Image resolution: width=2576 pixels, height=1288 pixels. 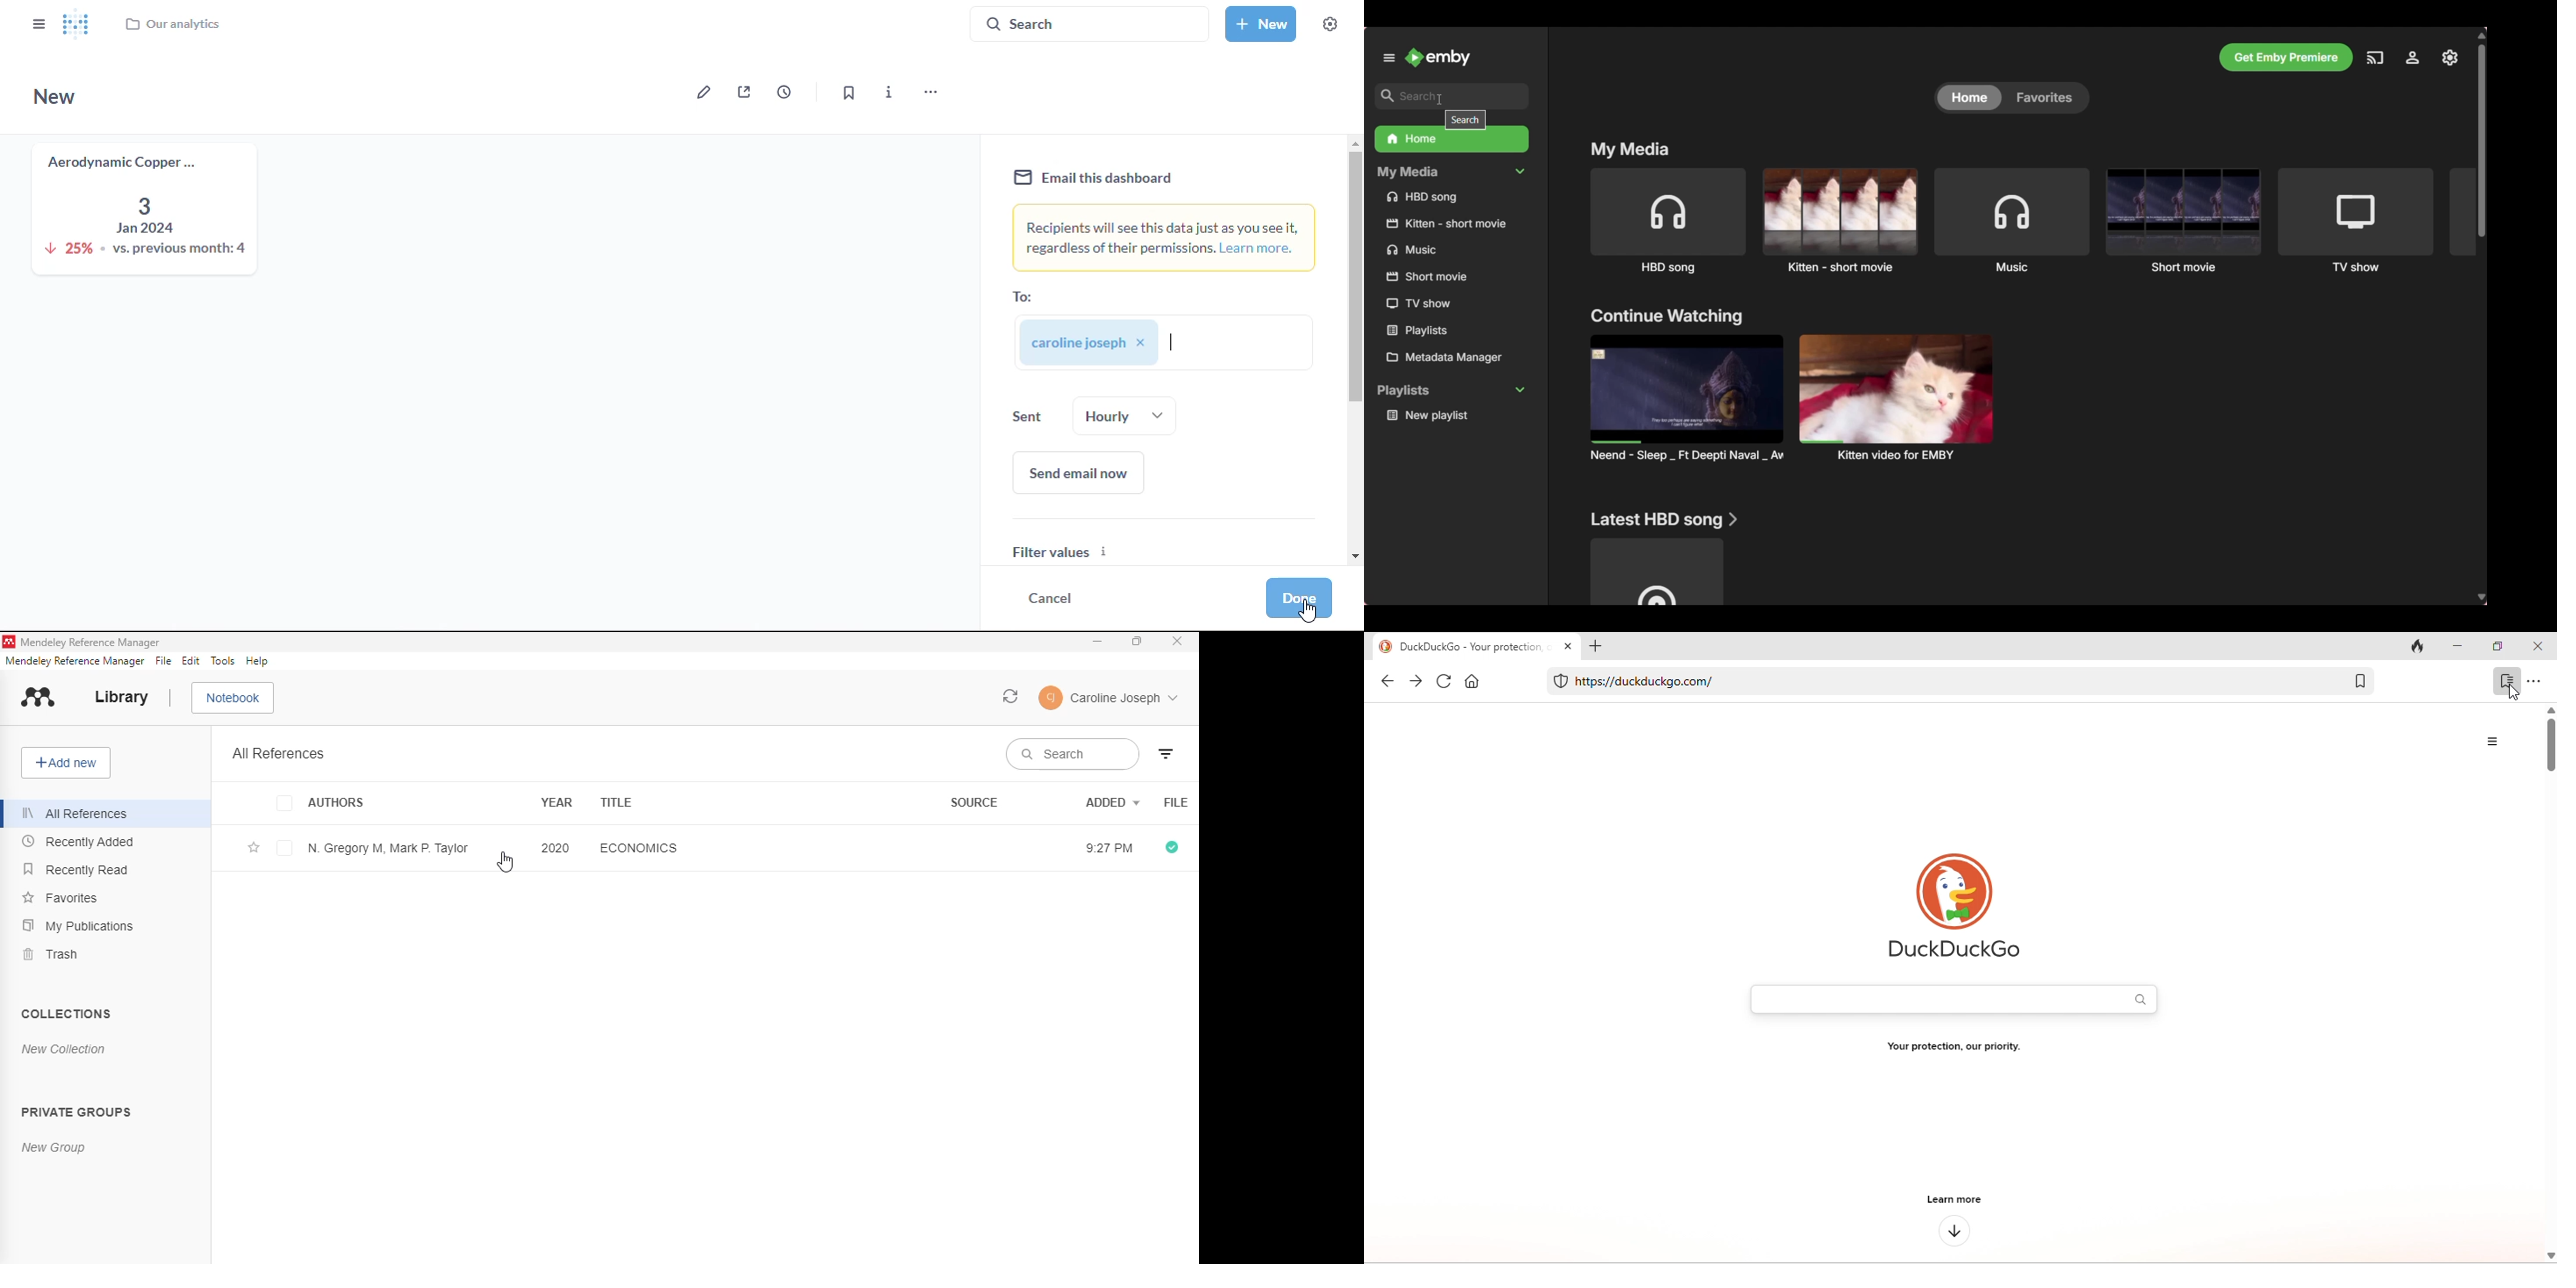 I want to click on cursor, so click(x=505, y=862).